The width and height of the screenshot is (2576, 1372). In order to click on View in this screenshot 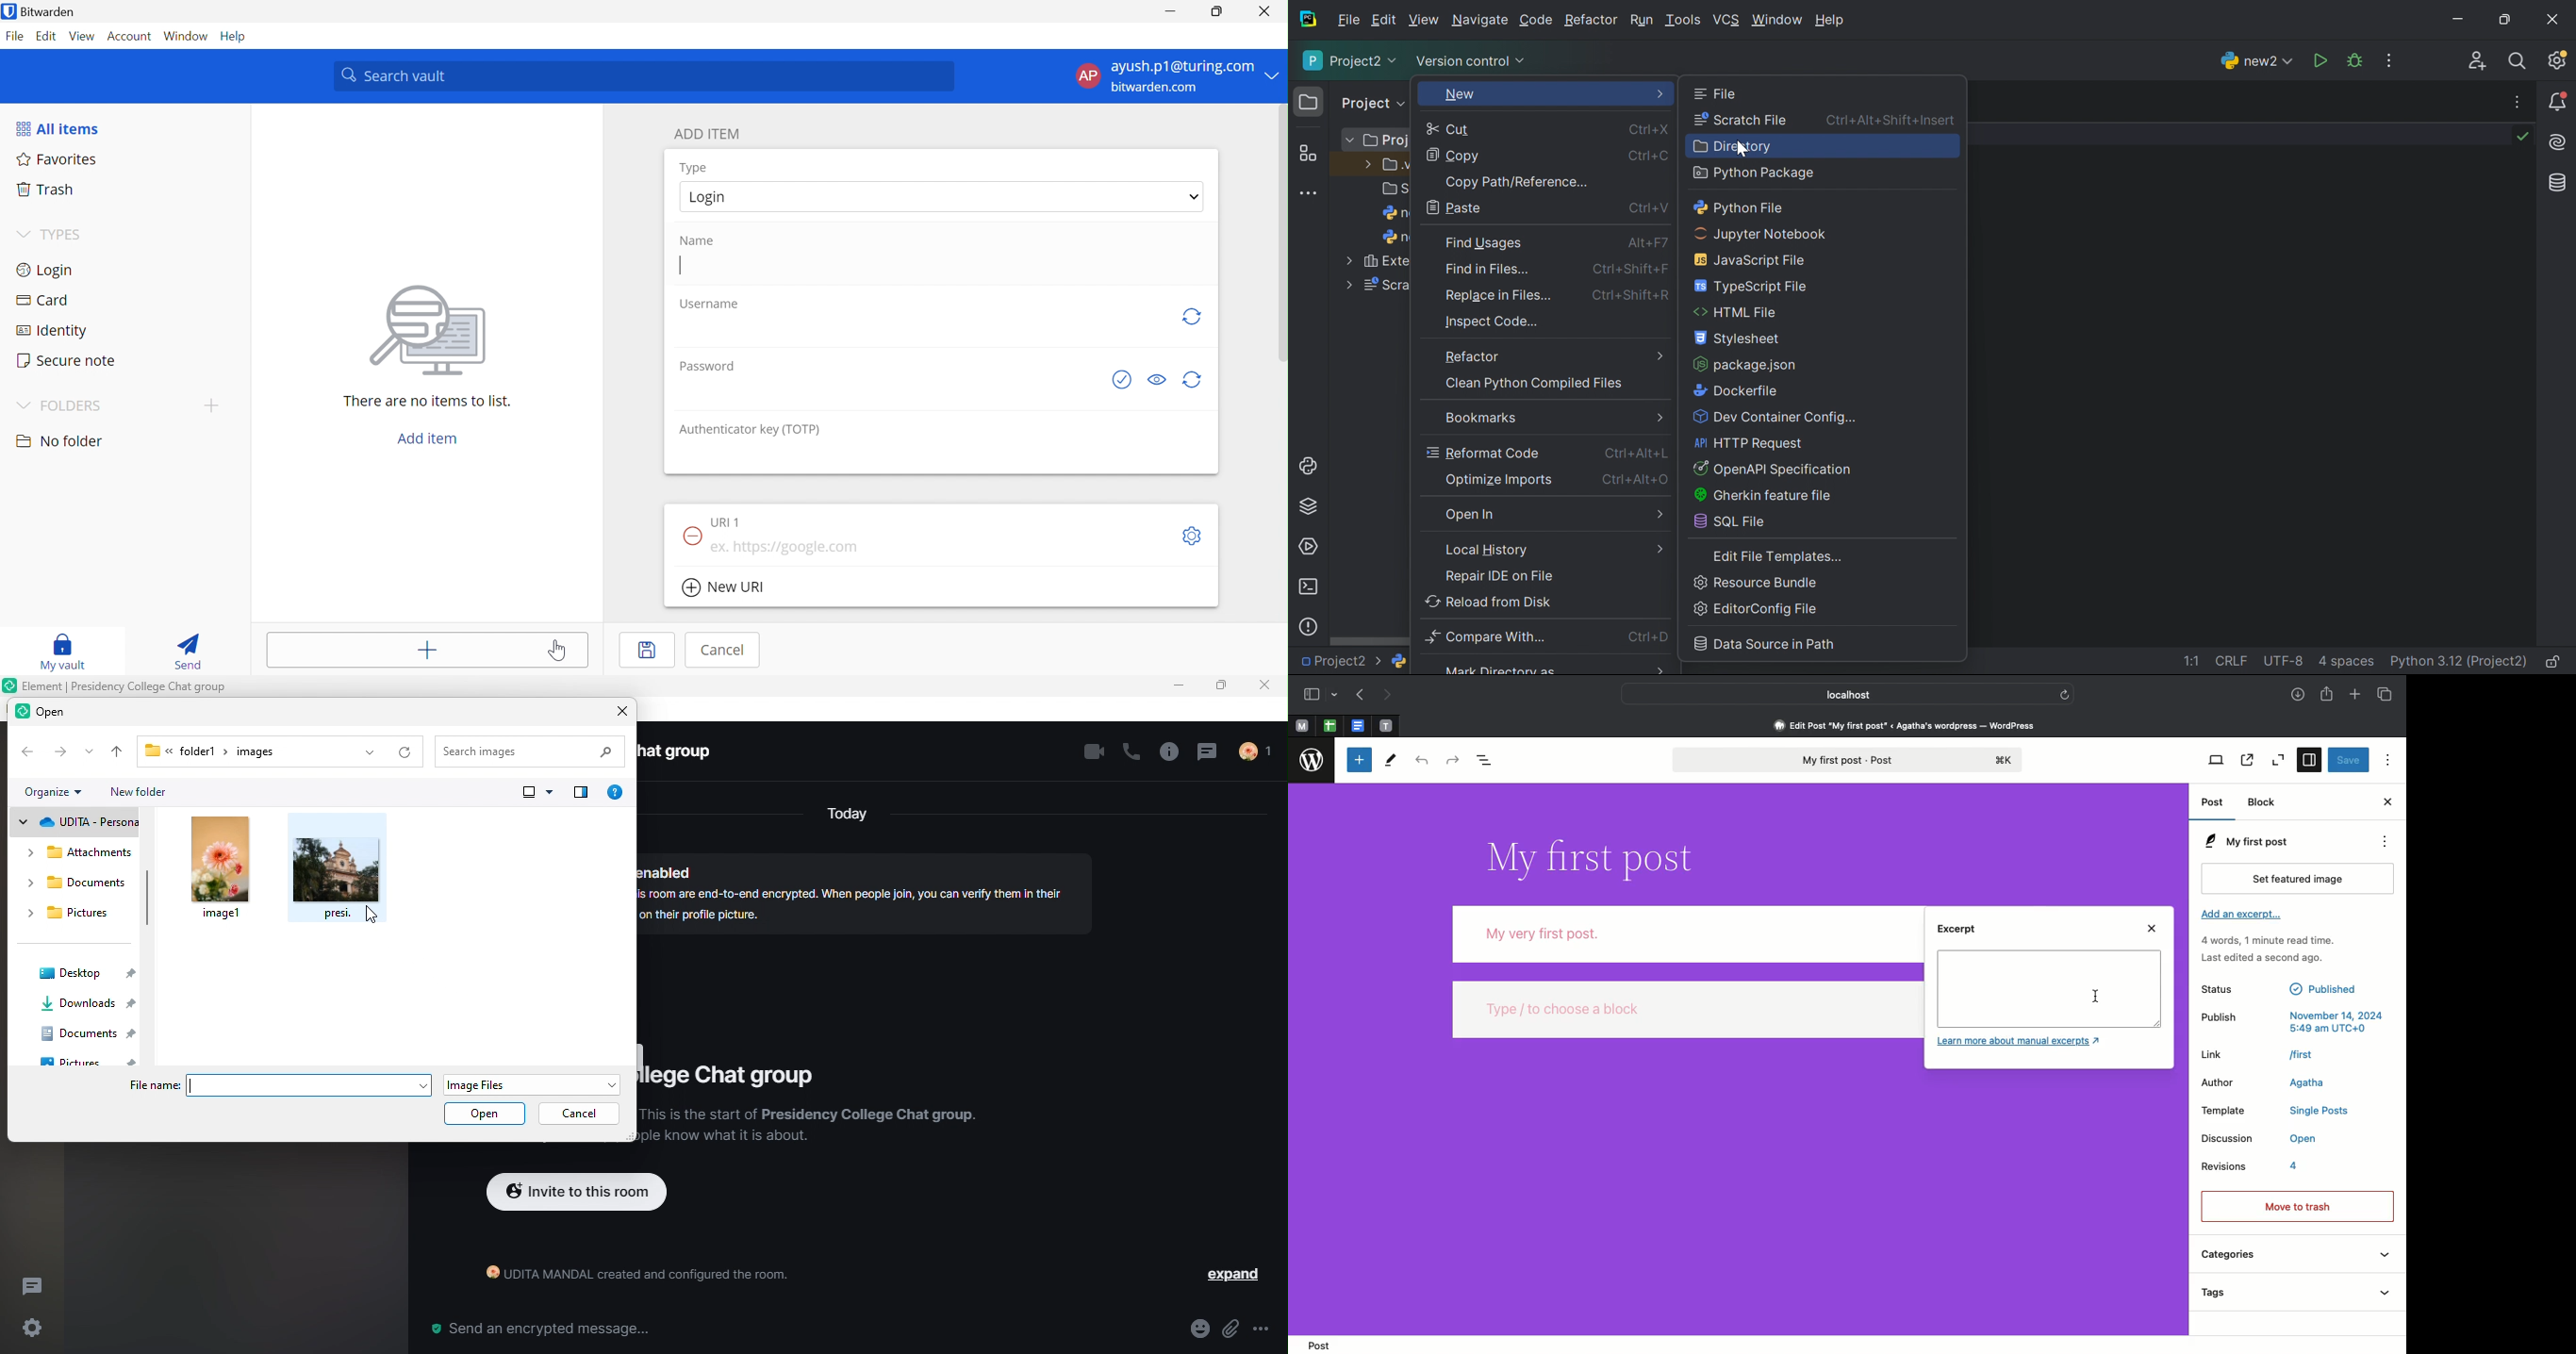, I will do `click(2217, 761)`.